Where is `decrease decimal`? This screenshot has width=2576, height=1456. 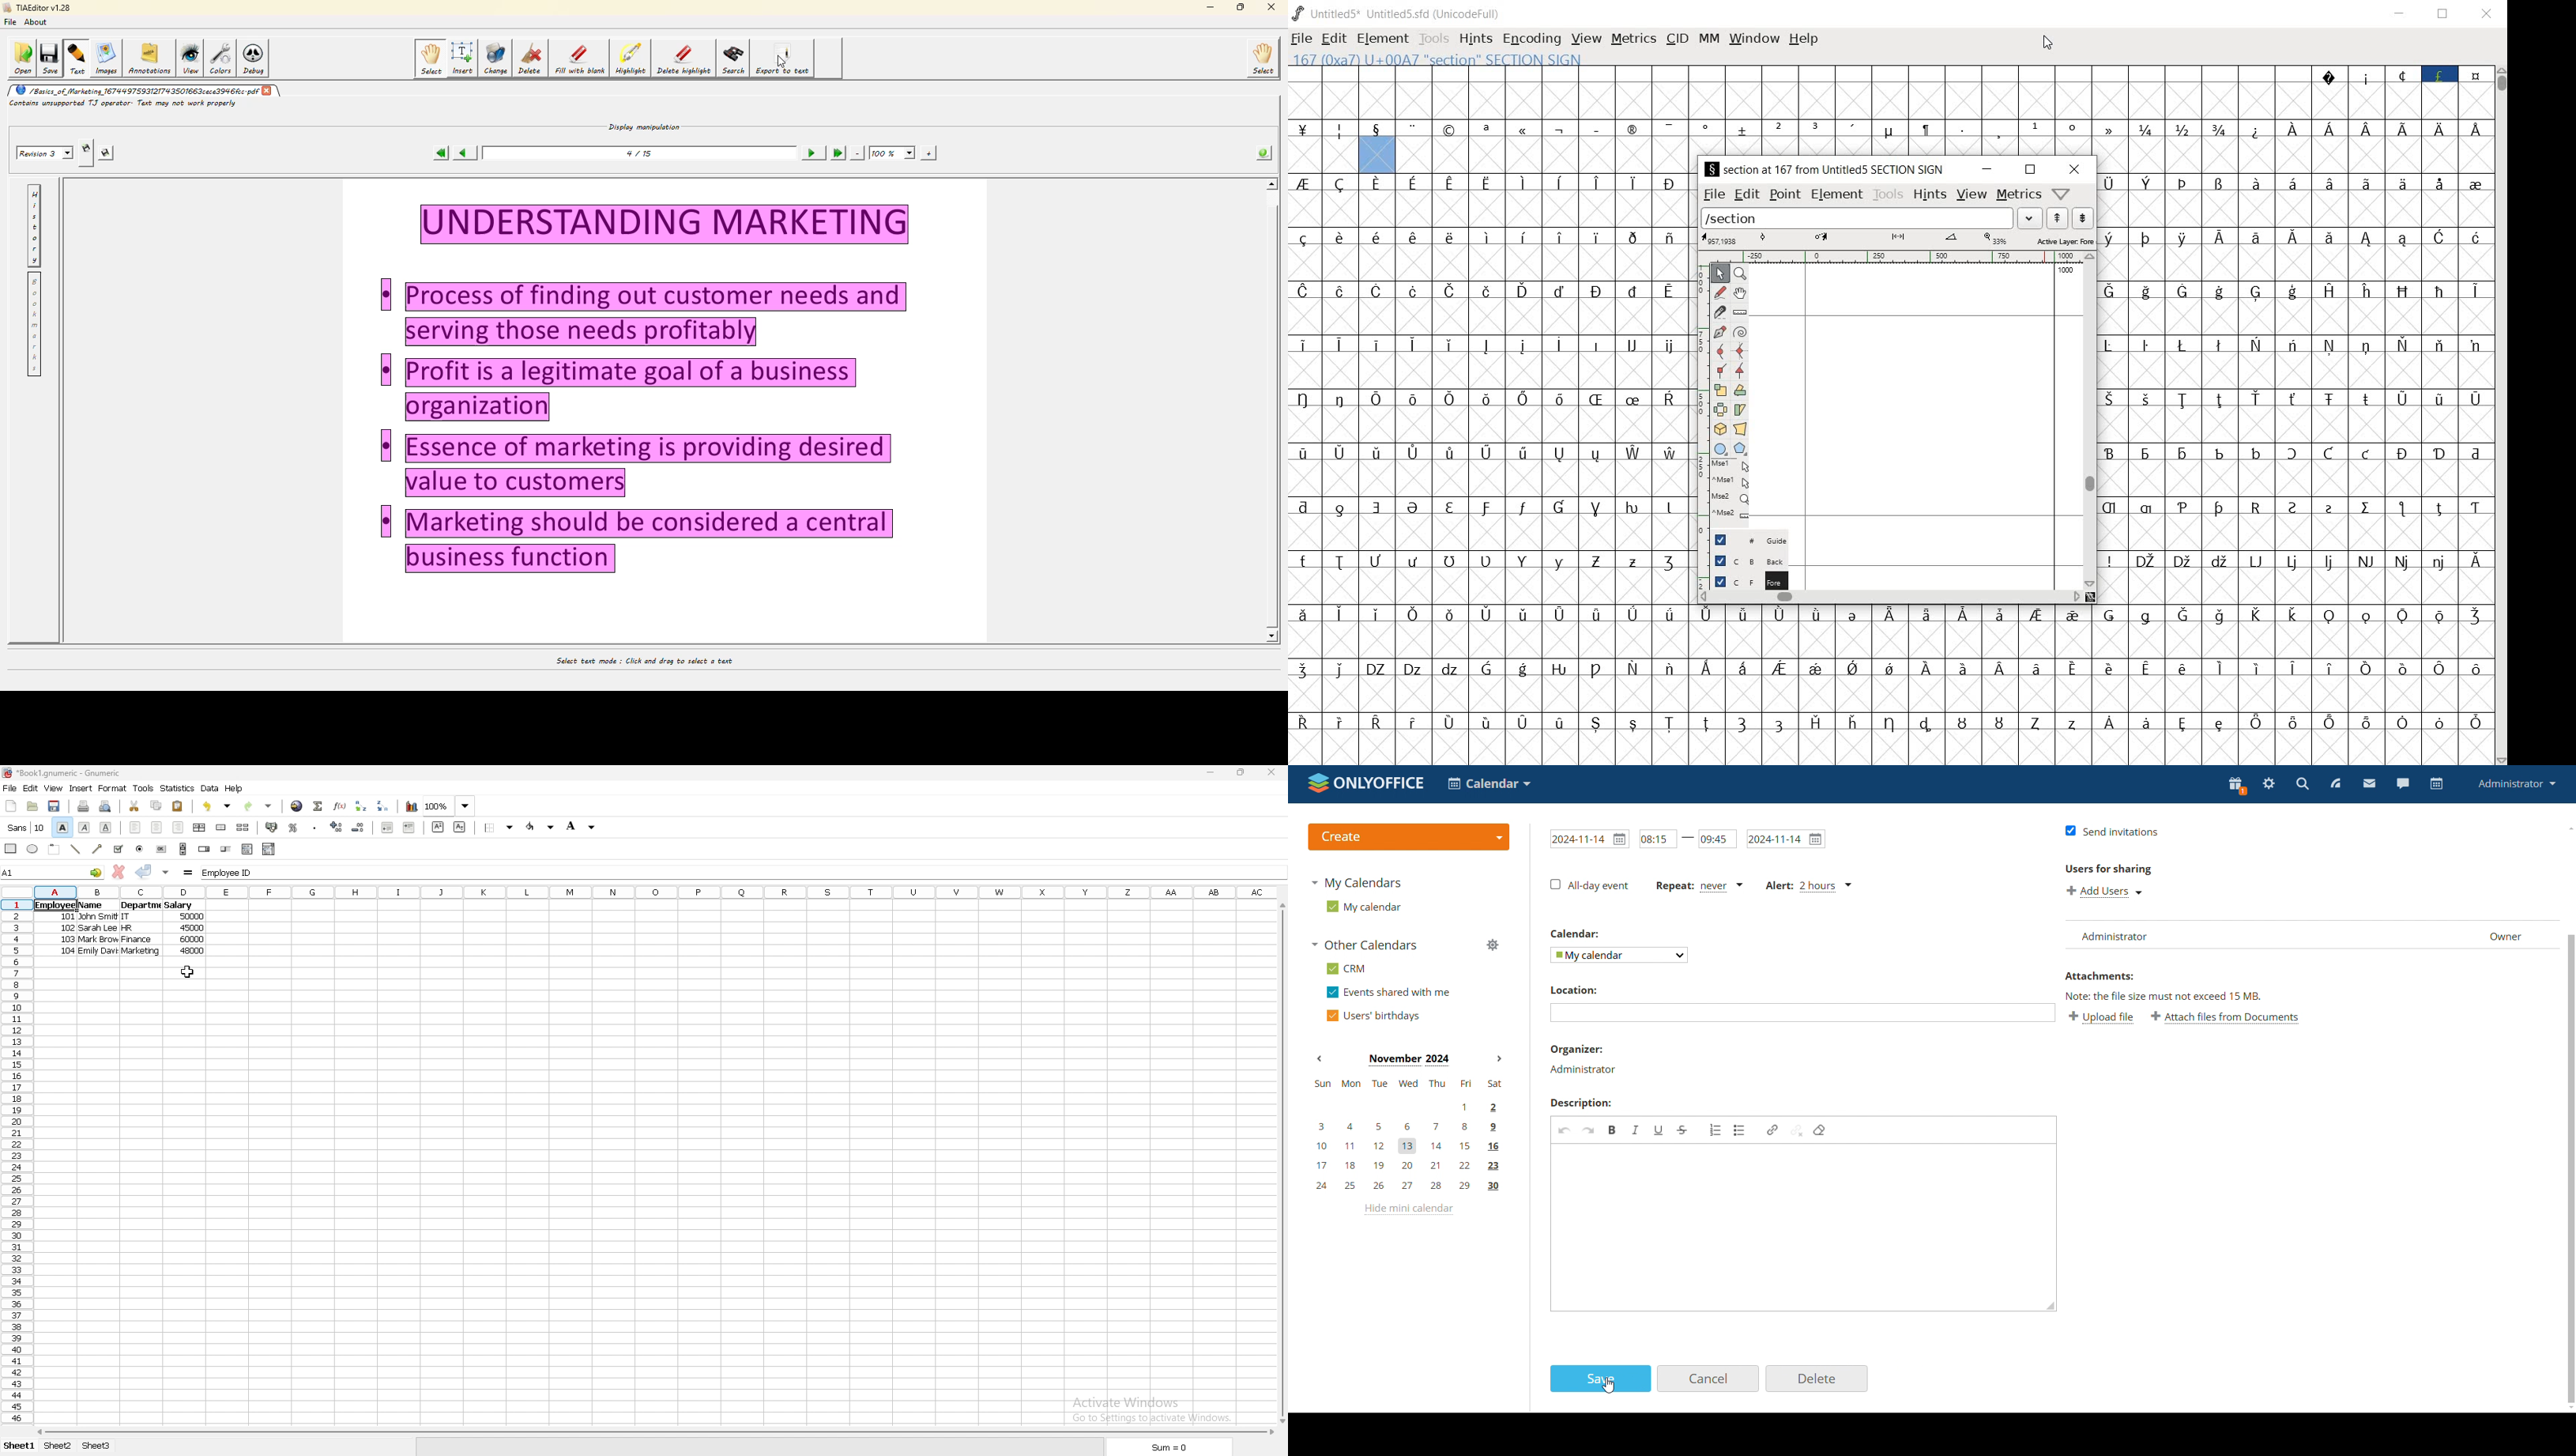
decrease decimal is located at coordinates (358, 828).